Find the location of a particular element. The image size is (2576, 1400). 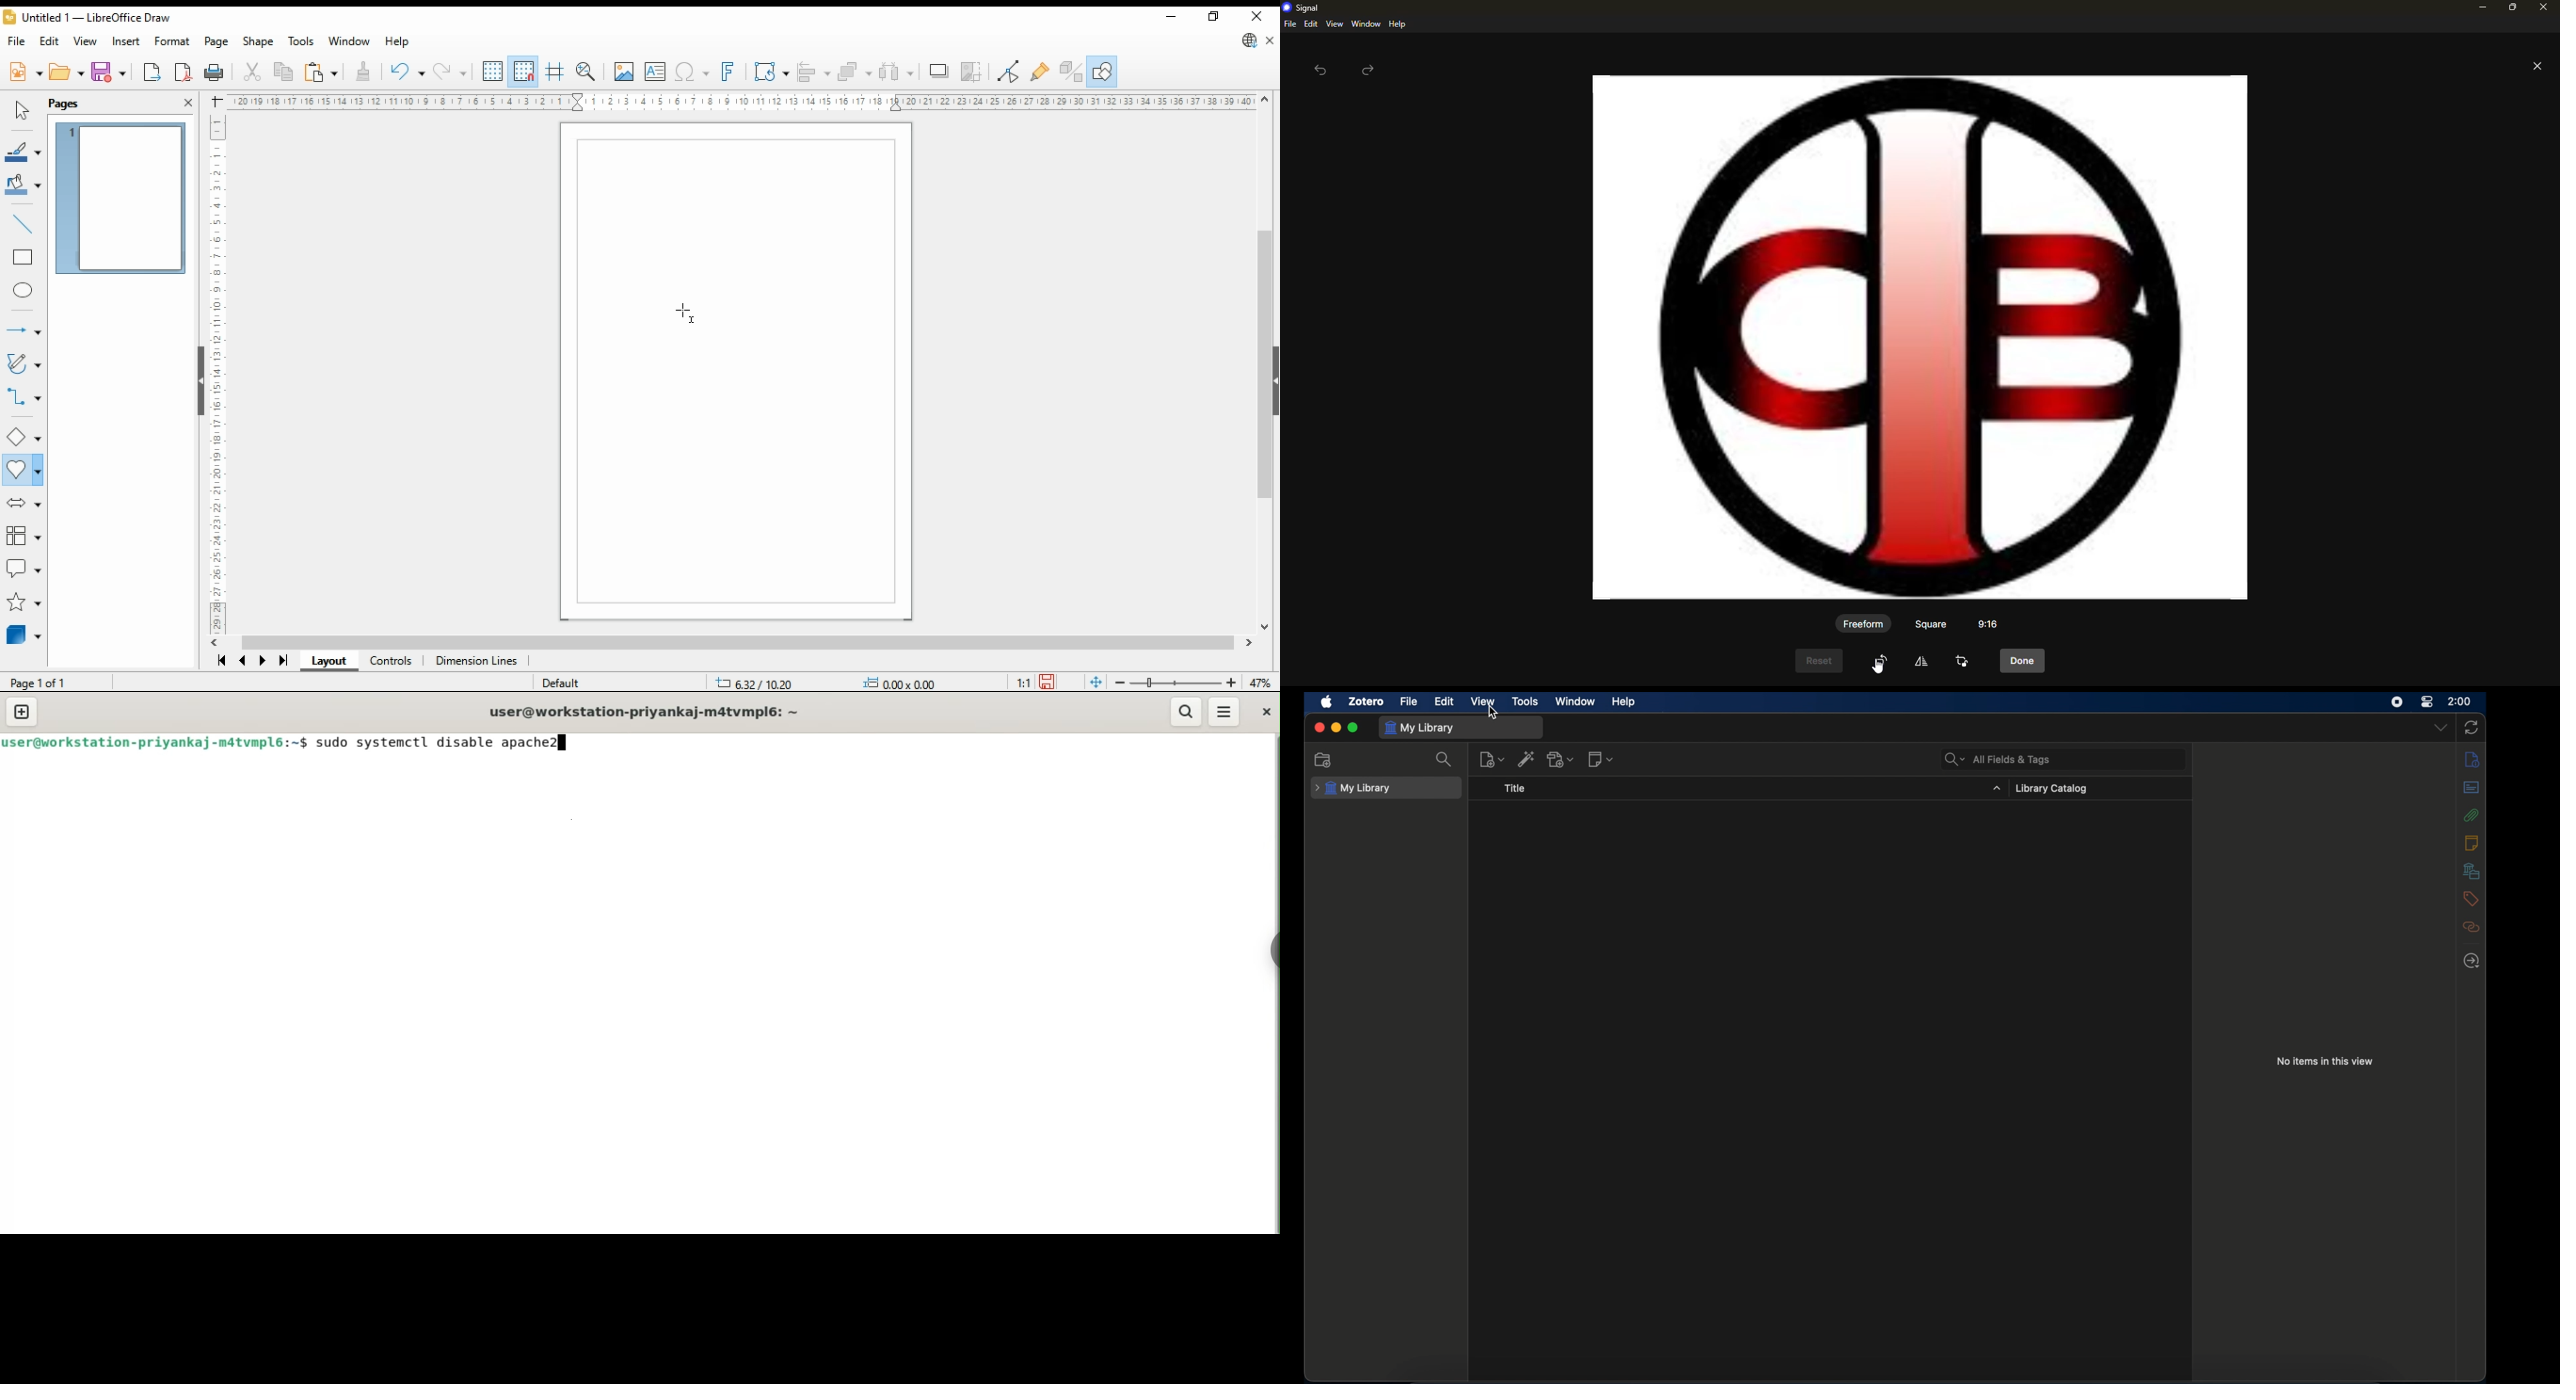

crop is located at coordinates (975, 72).